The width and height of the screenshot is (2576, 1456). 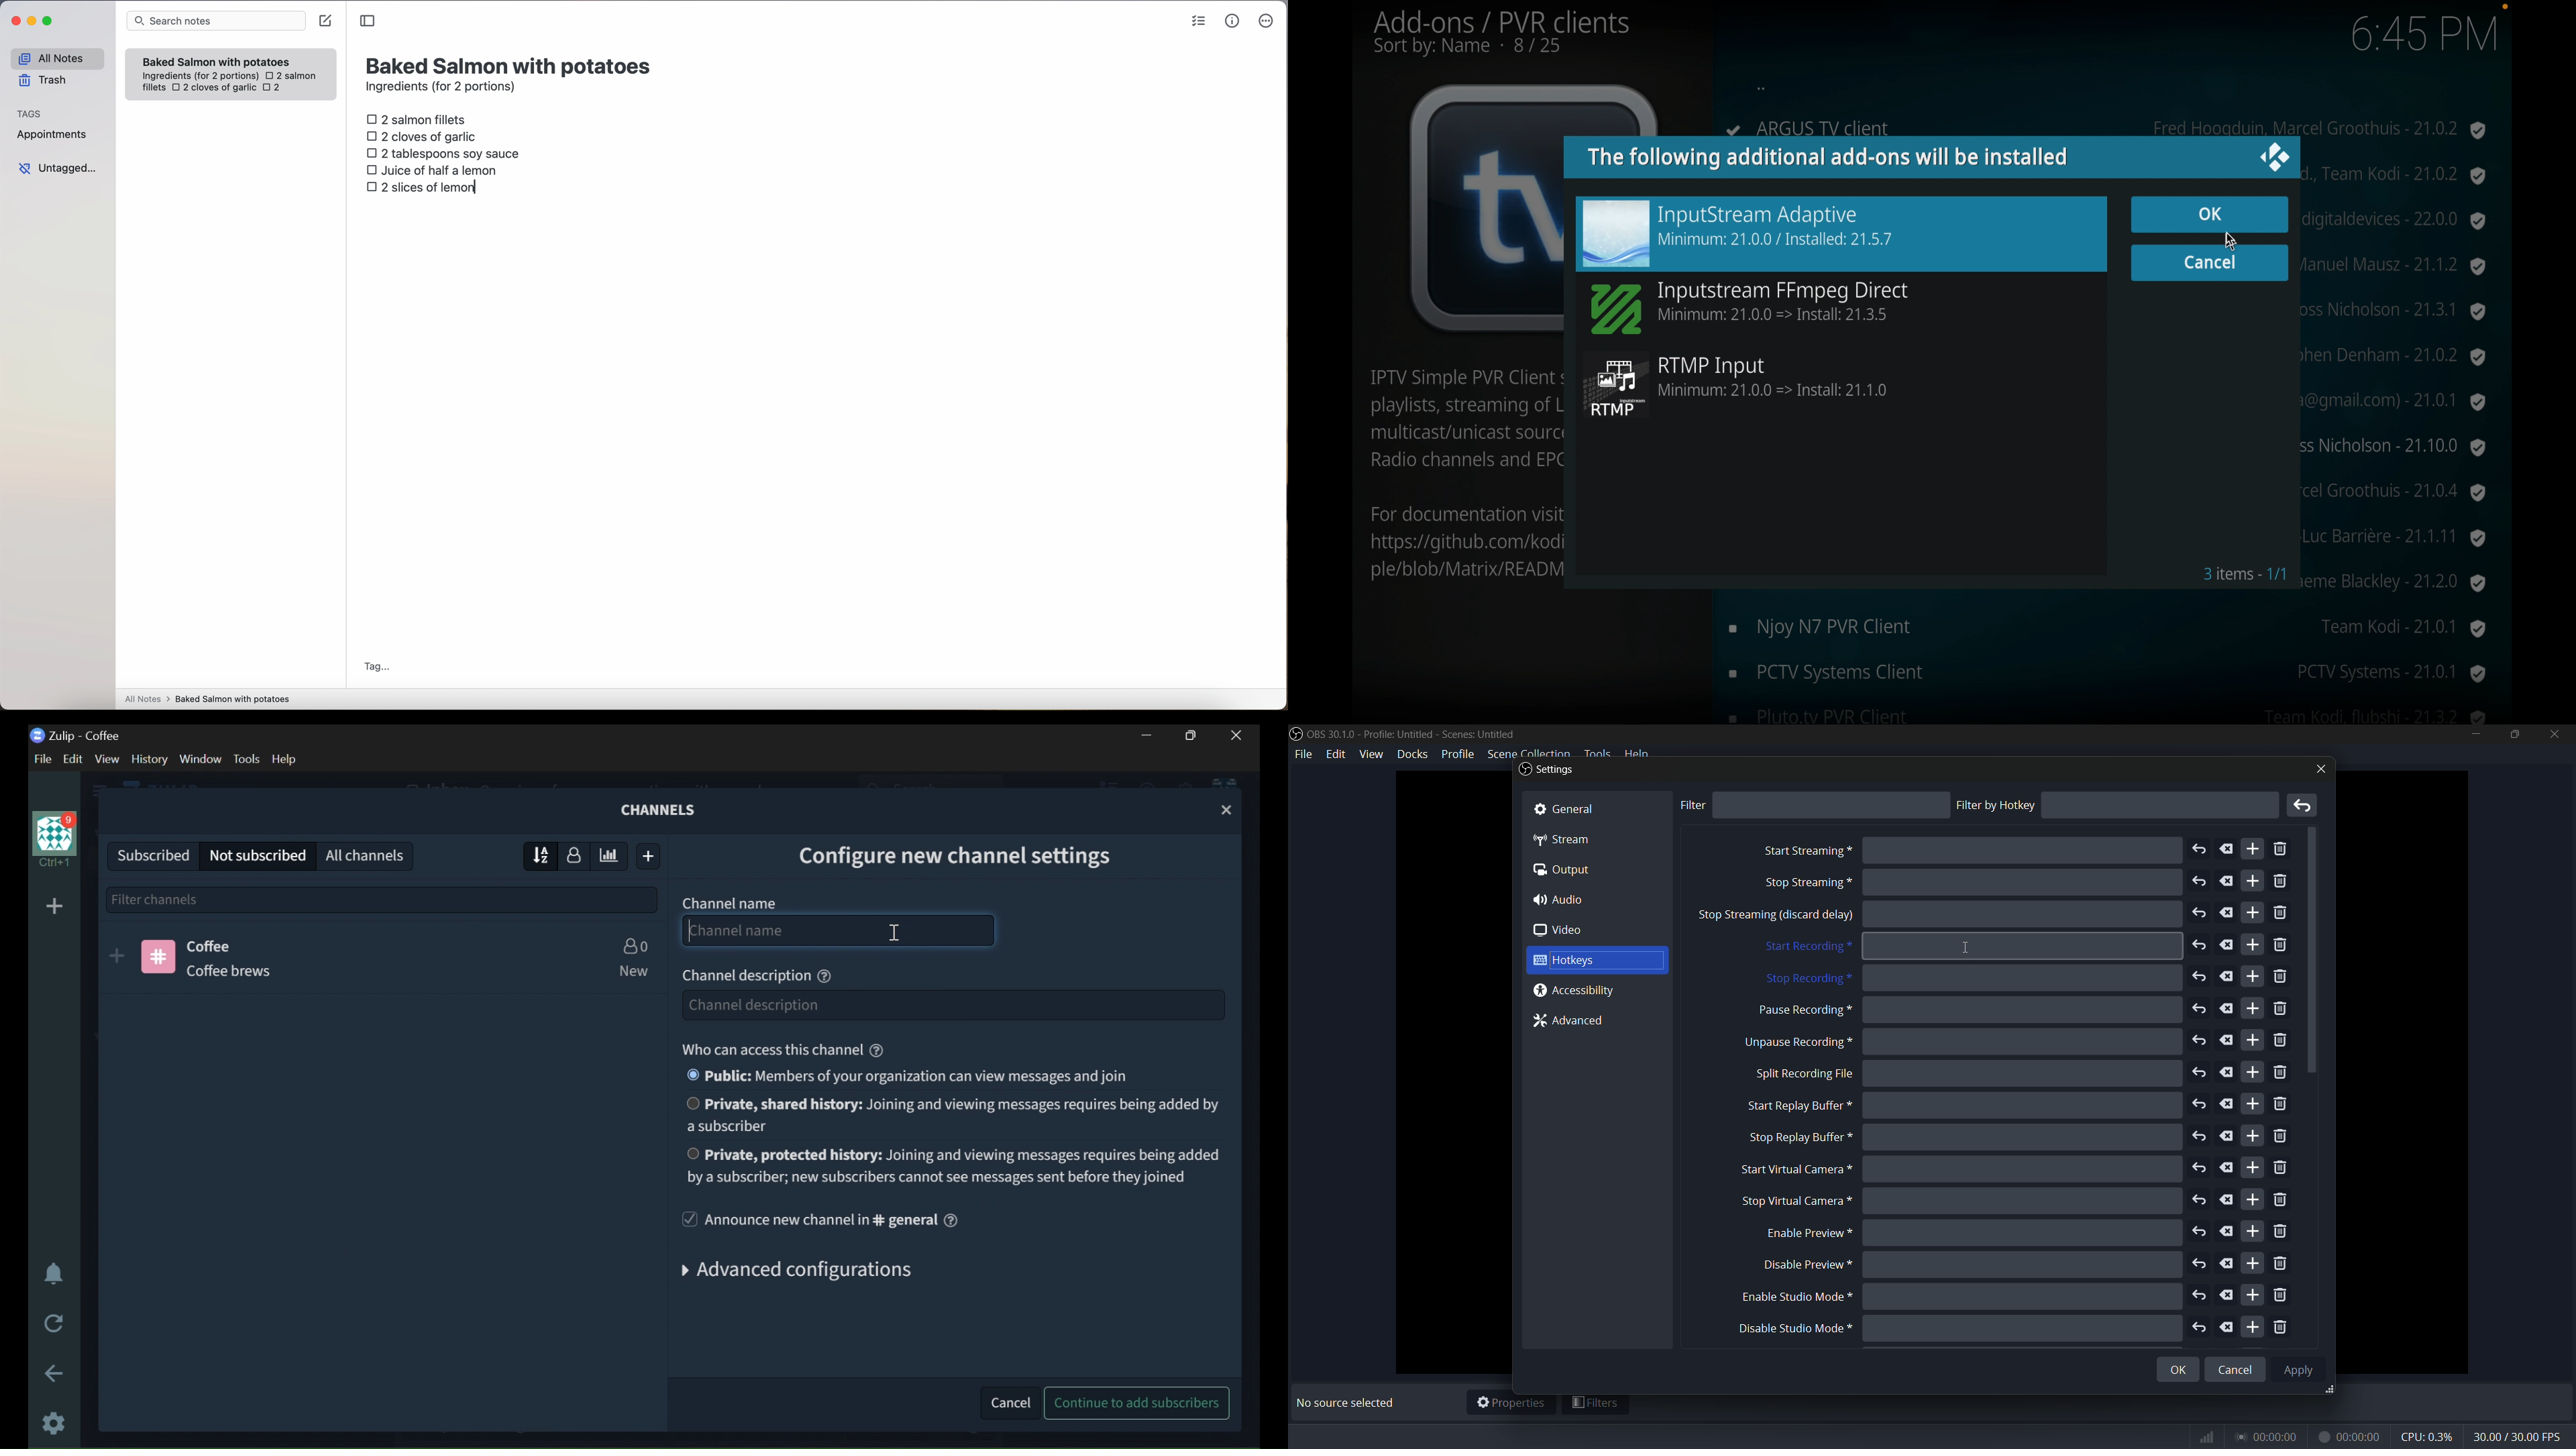 What do you see at coordinates (661, 810) in the screenshot?
I see `CHANNELS` at bounding box center [661, 810].